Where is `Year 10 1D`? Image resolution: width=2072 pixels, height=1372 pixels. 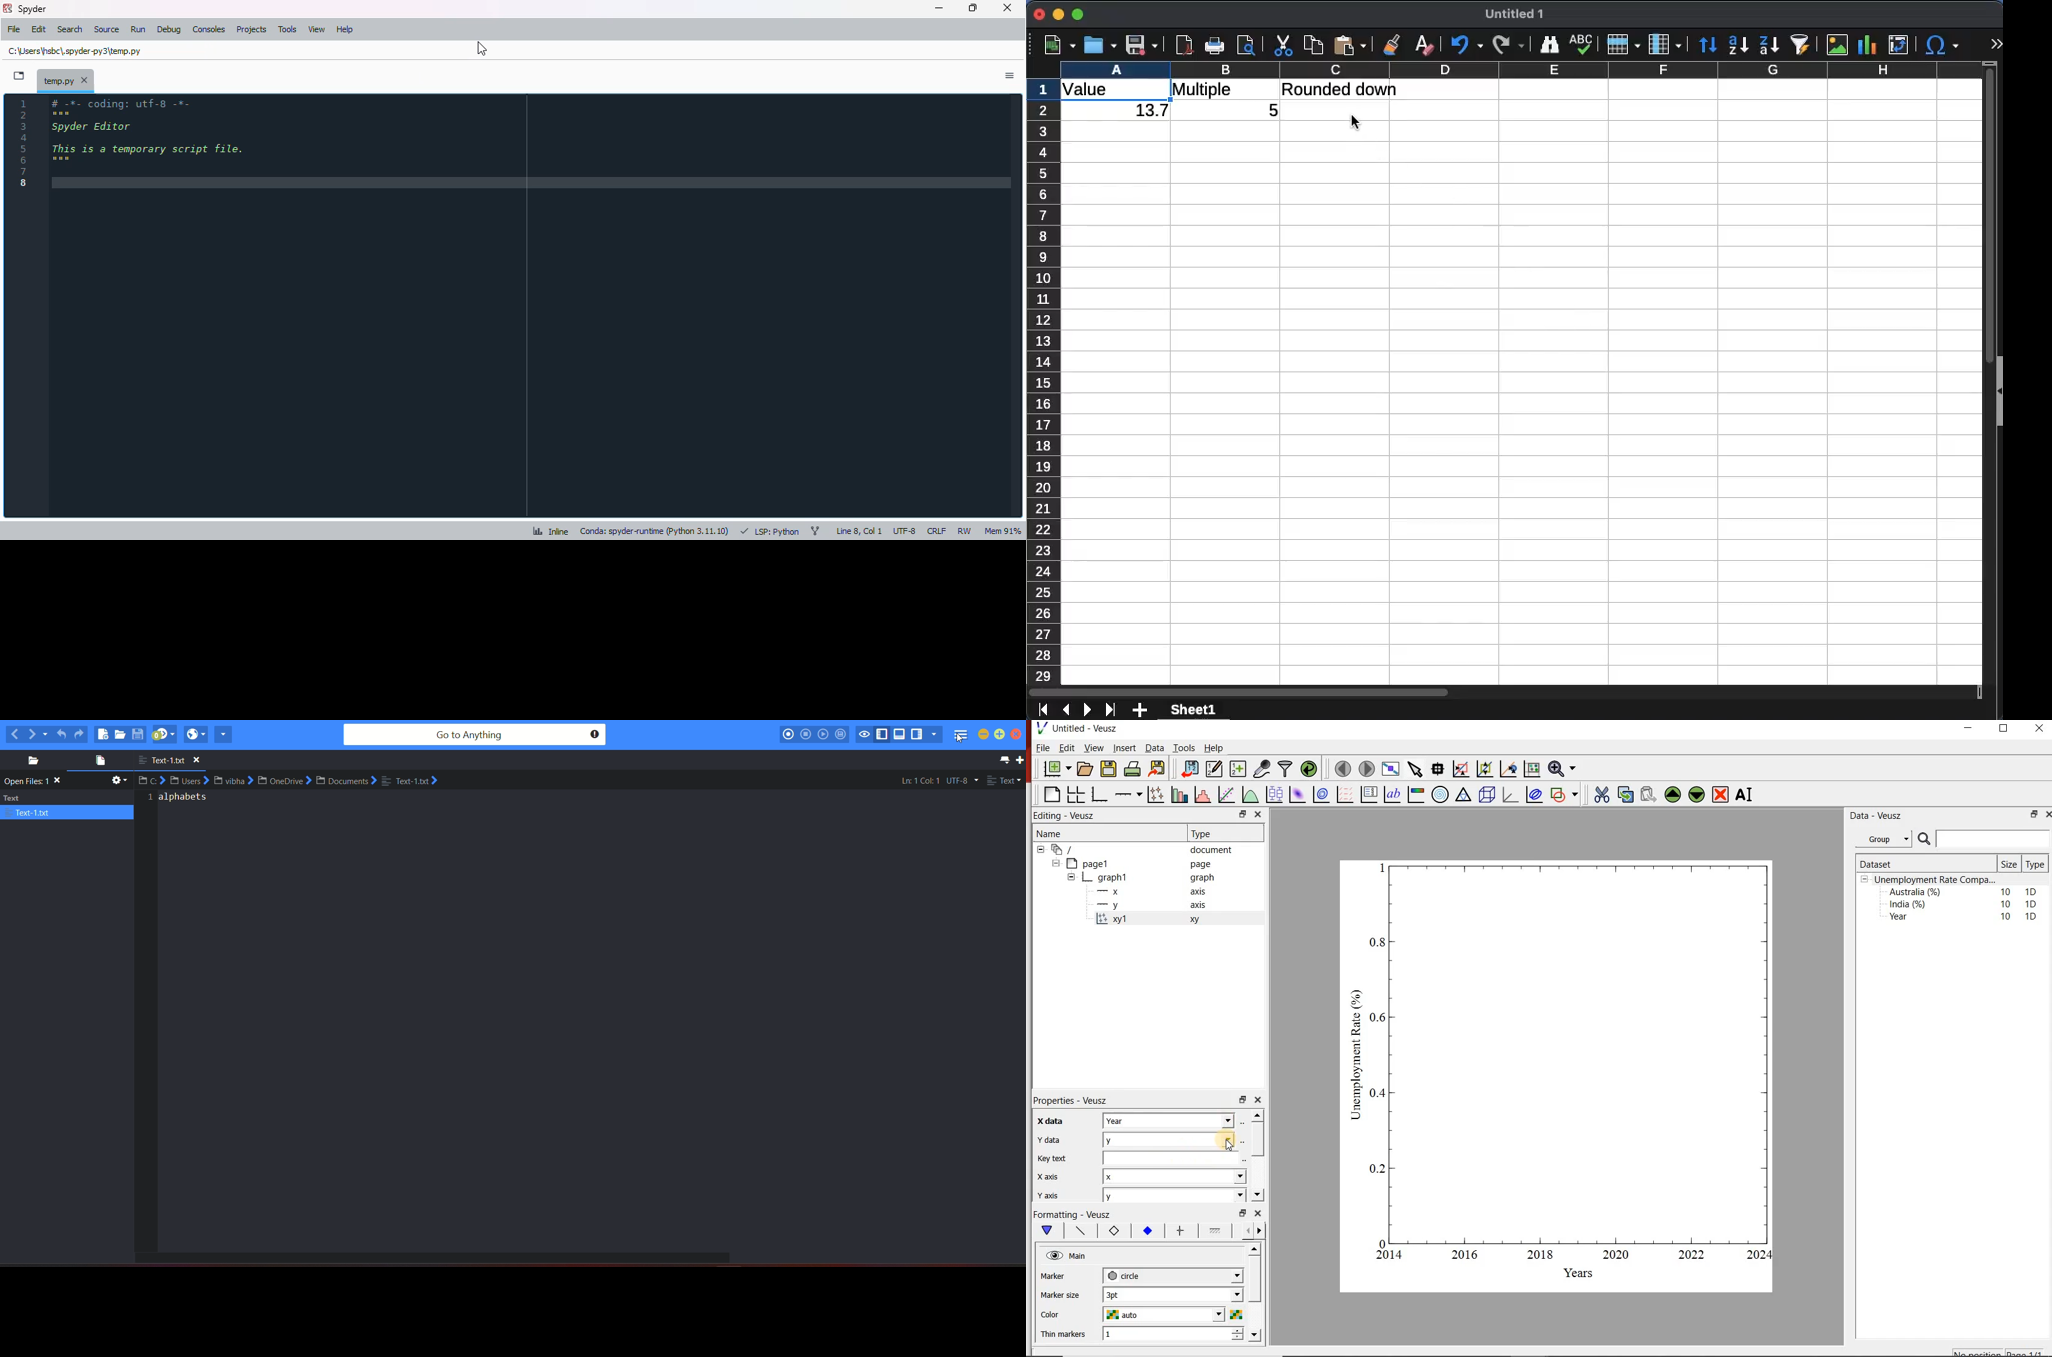
Year 10 1D is located at coordinates (1966, 918).